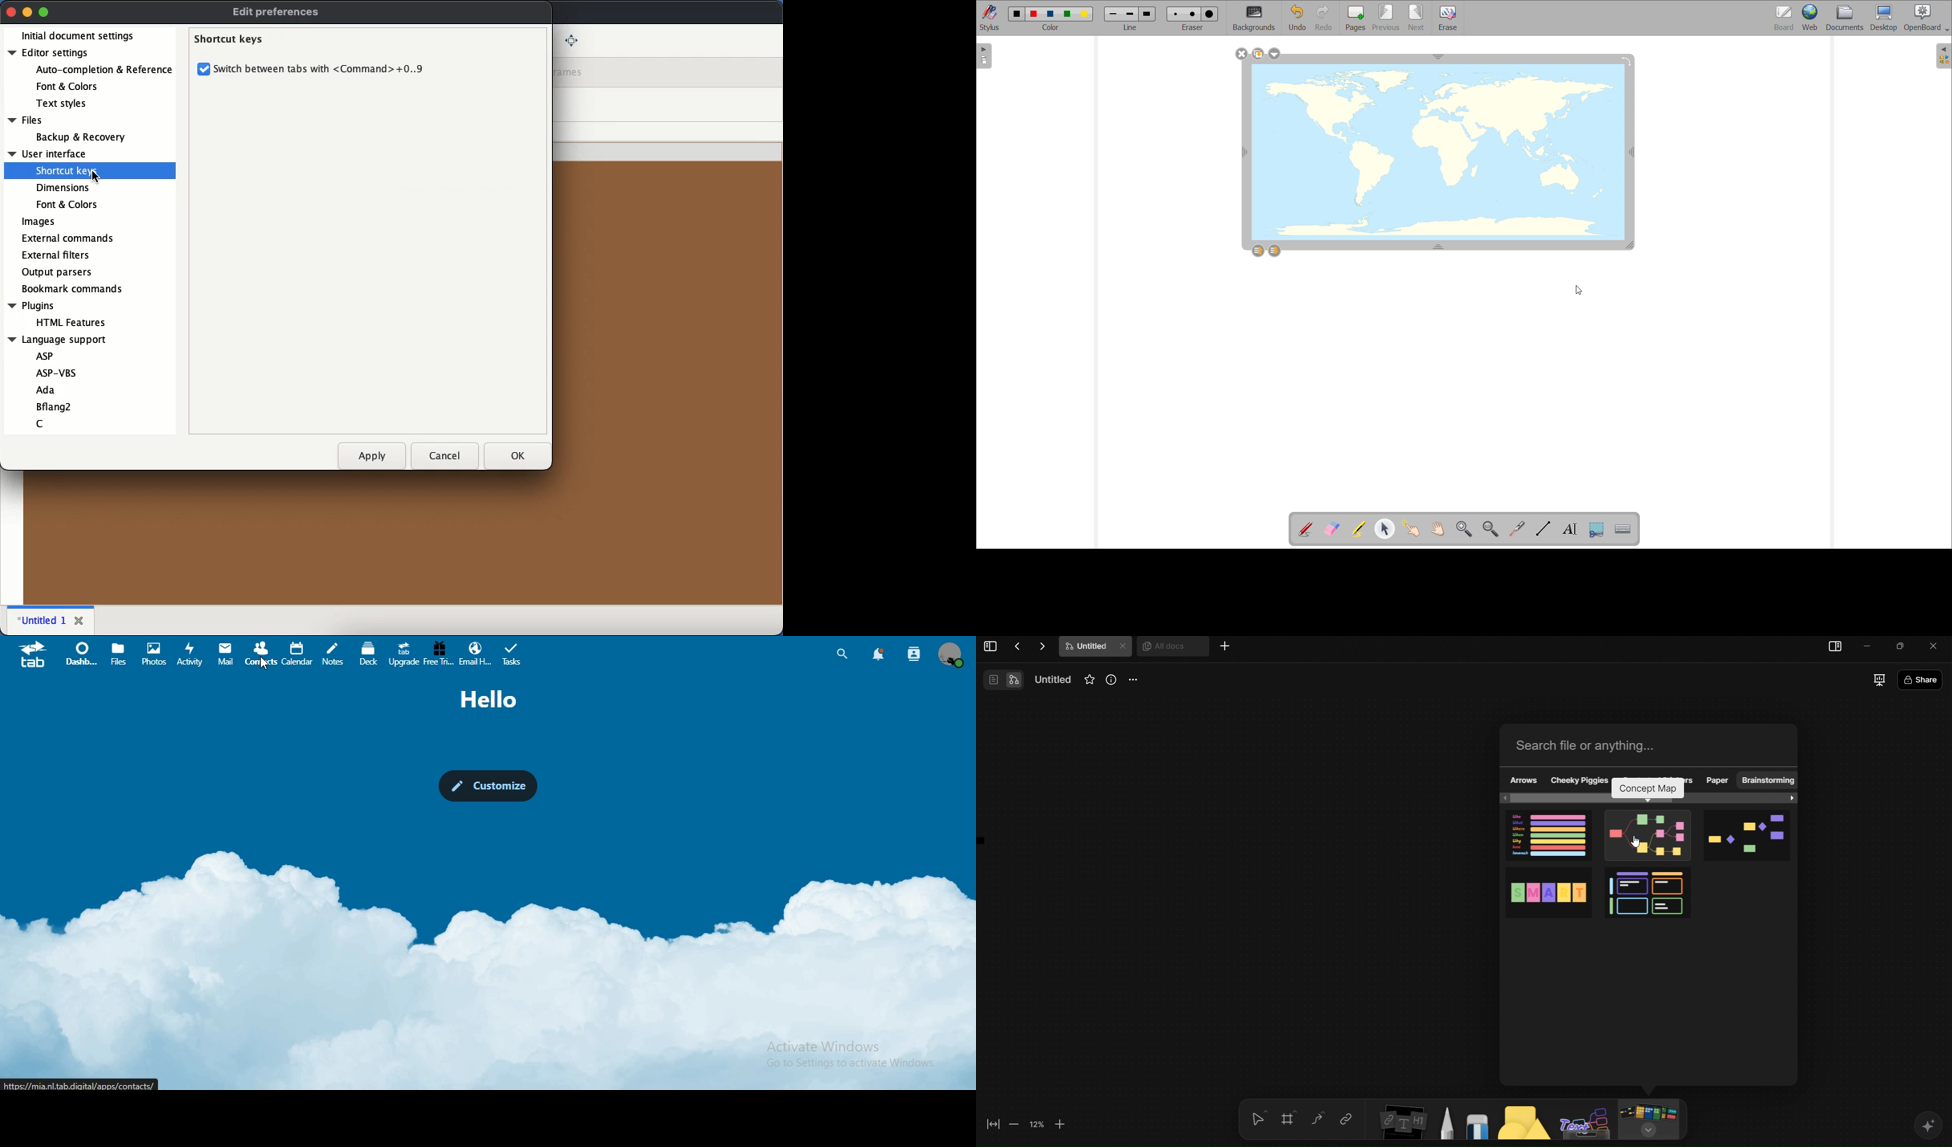  I want to click on documents, so click(1846, 18).